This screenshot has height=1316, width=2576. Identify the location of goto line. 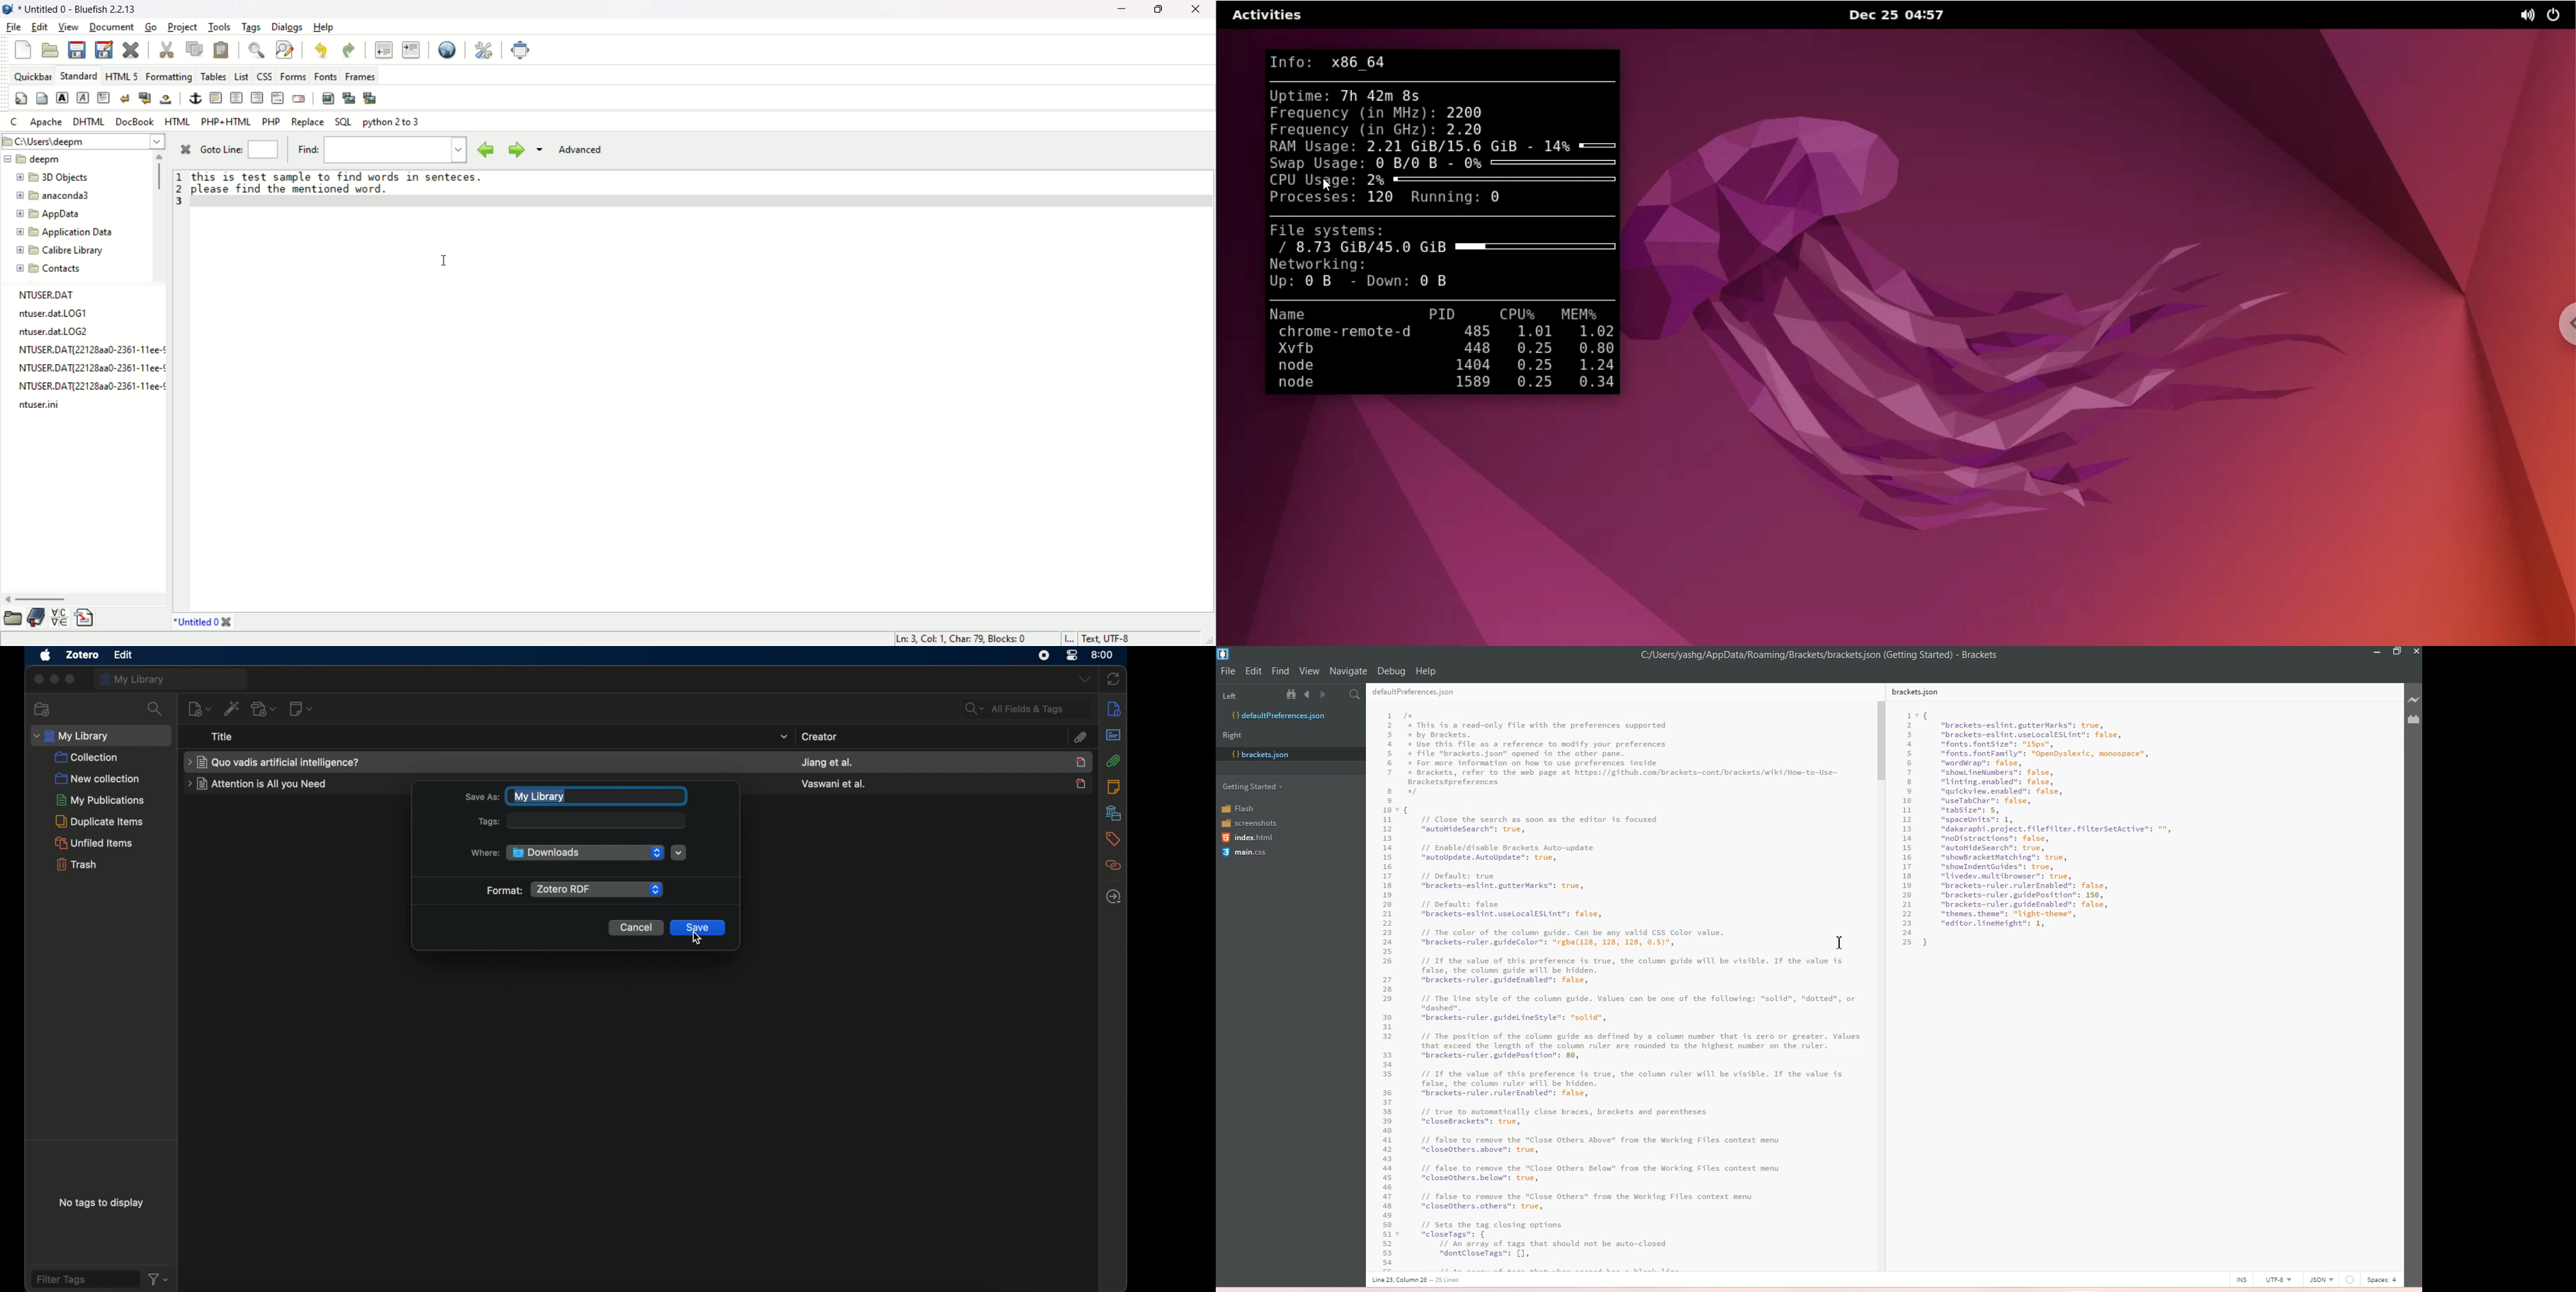
(265, 149).